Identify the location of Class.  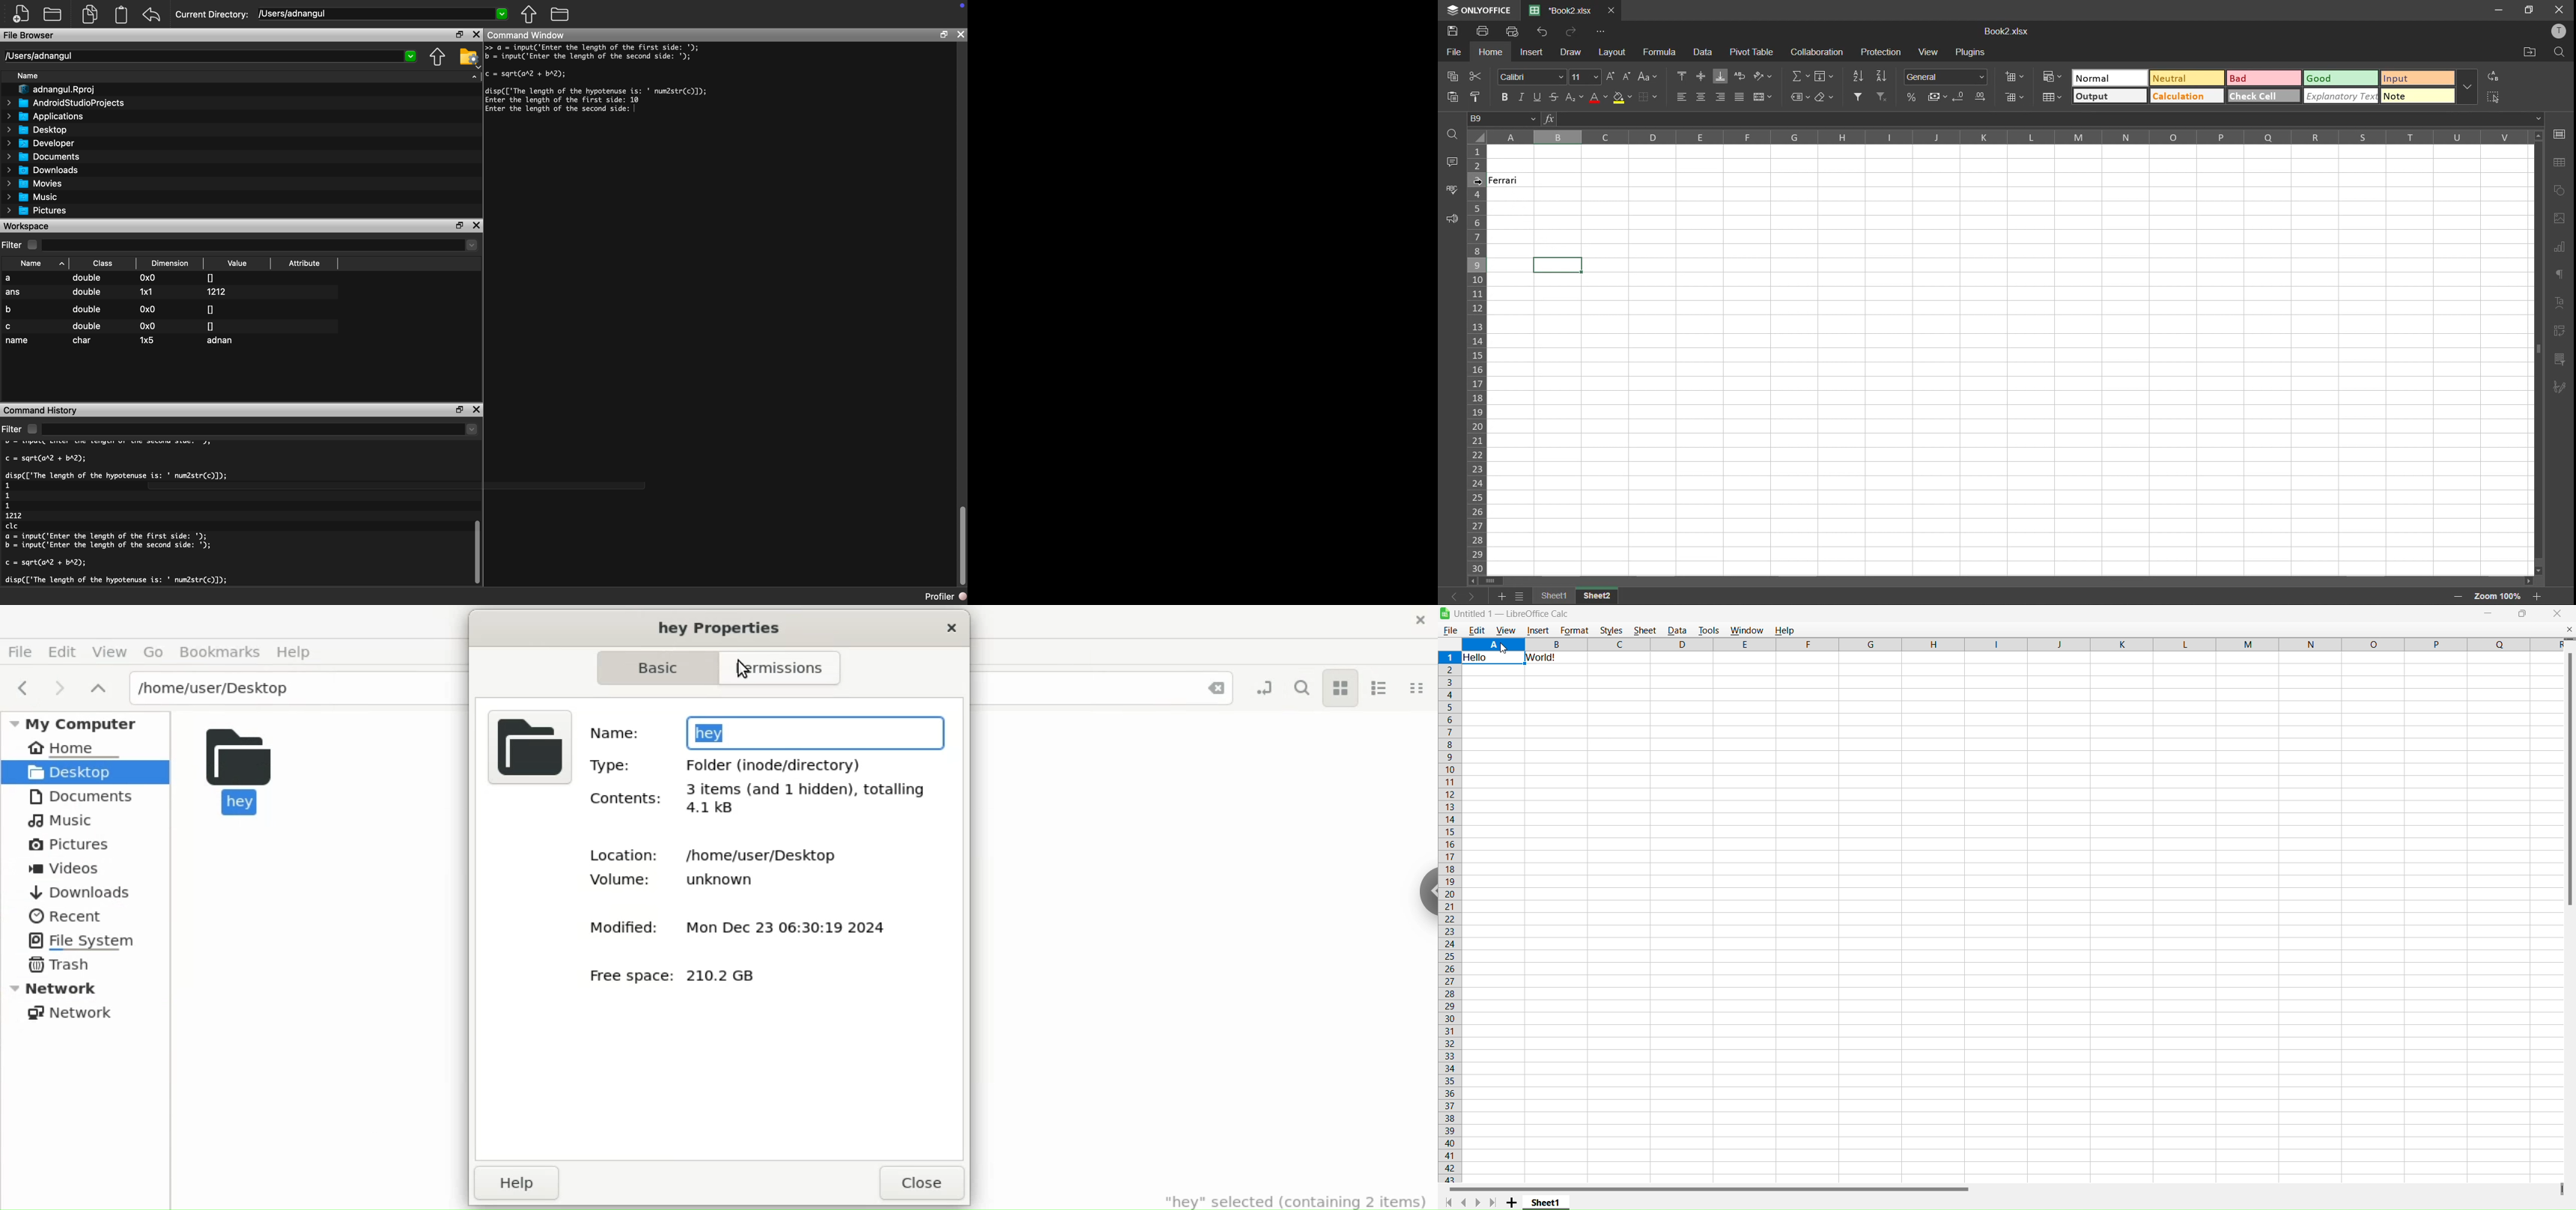
(103, 263).